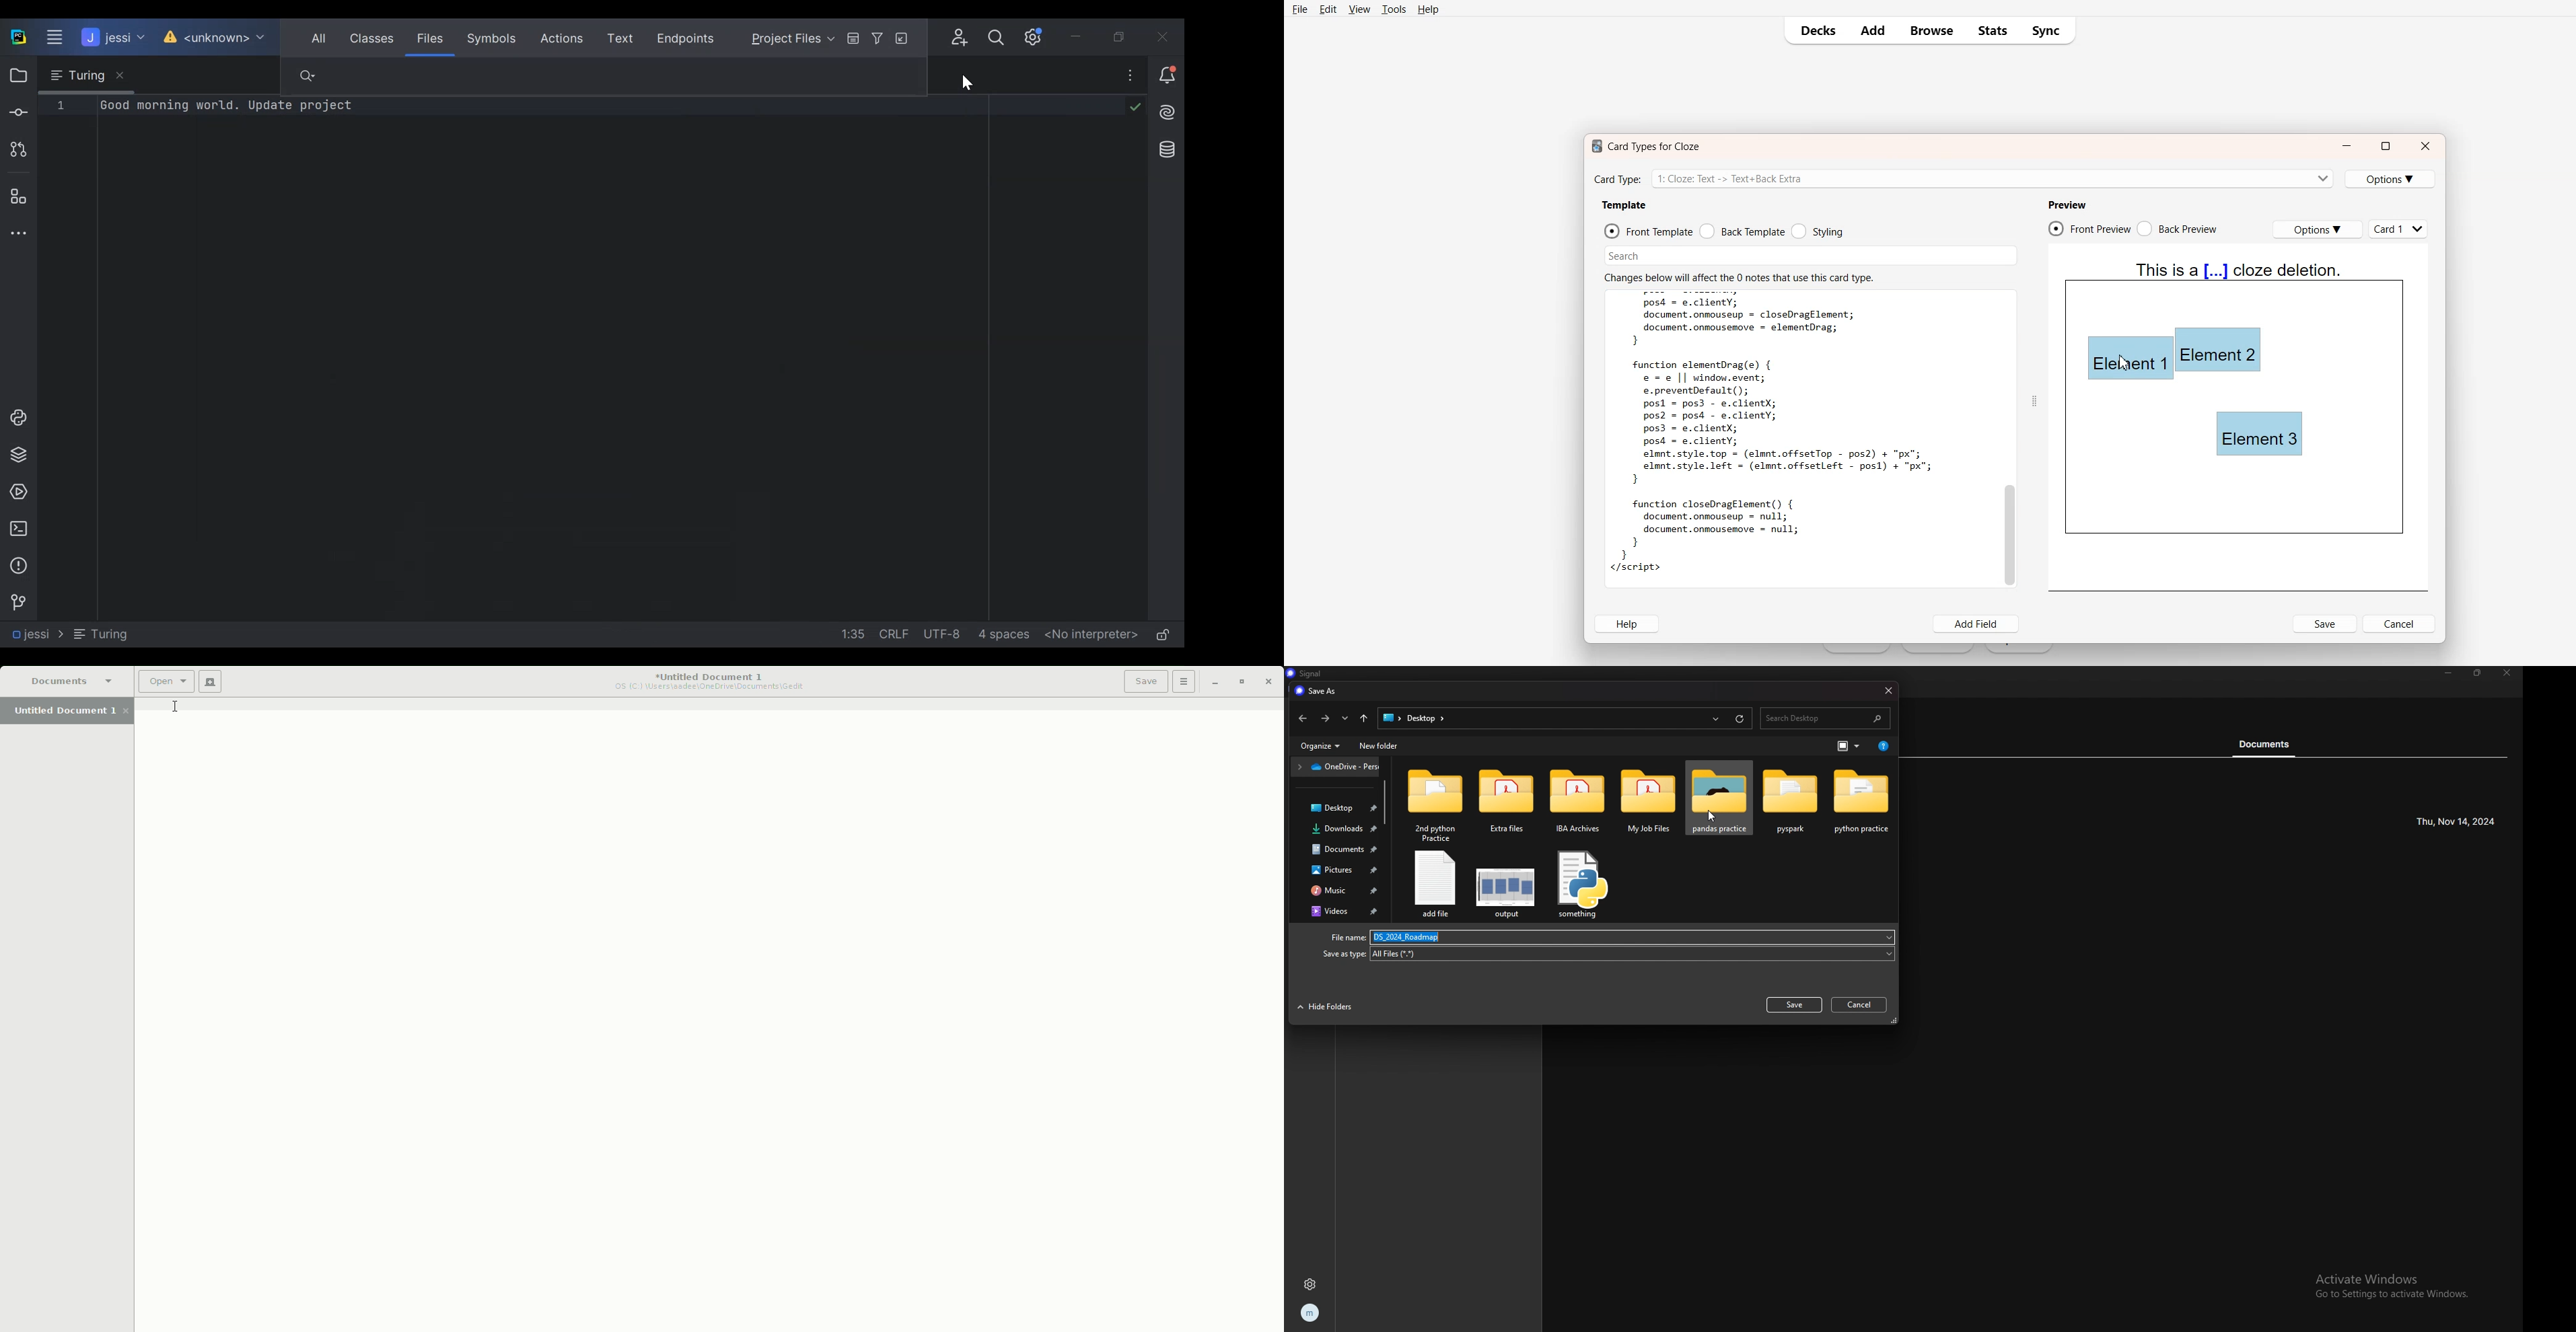 This screenshot has width=2576, height=1344. Describe the element at coordinates (1643, 146) in the screenshot. I see `Text 1` at that location.